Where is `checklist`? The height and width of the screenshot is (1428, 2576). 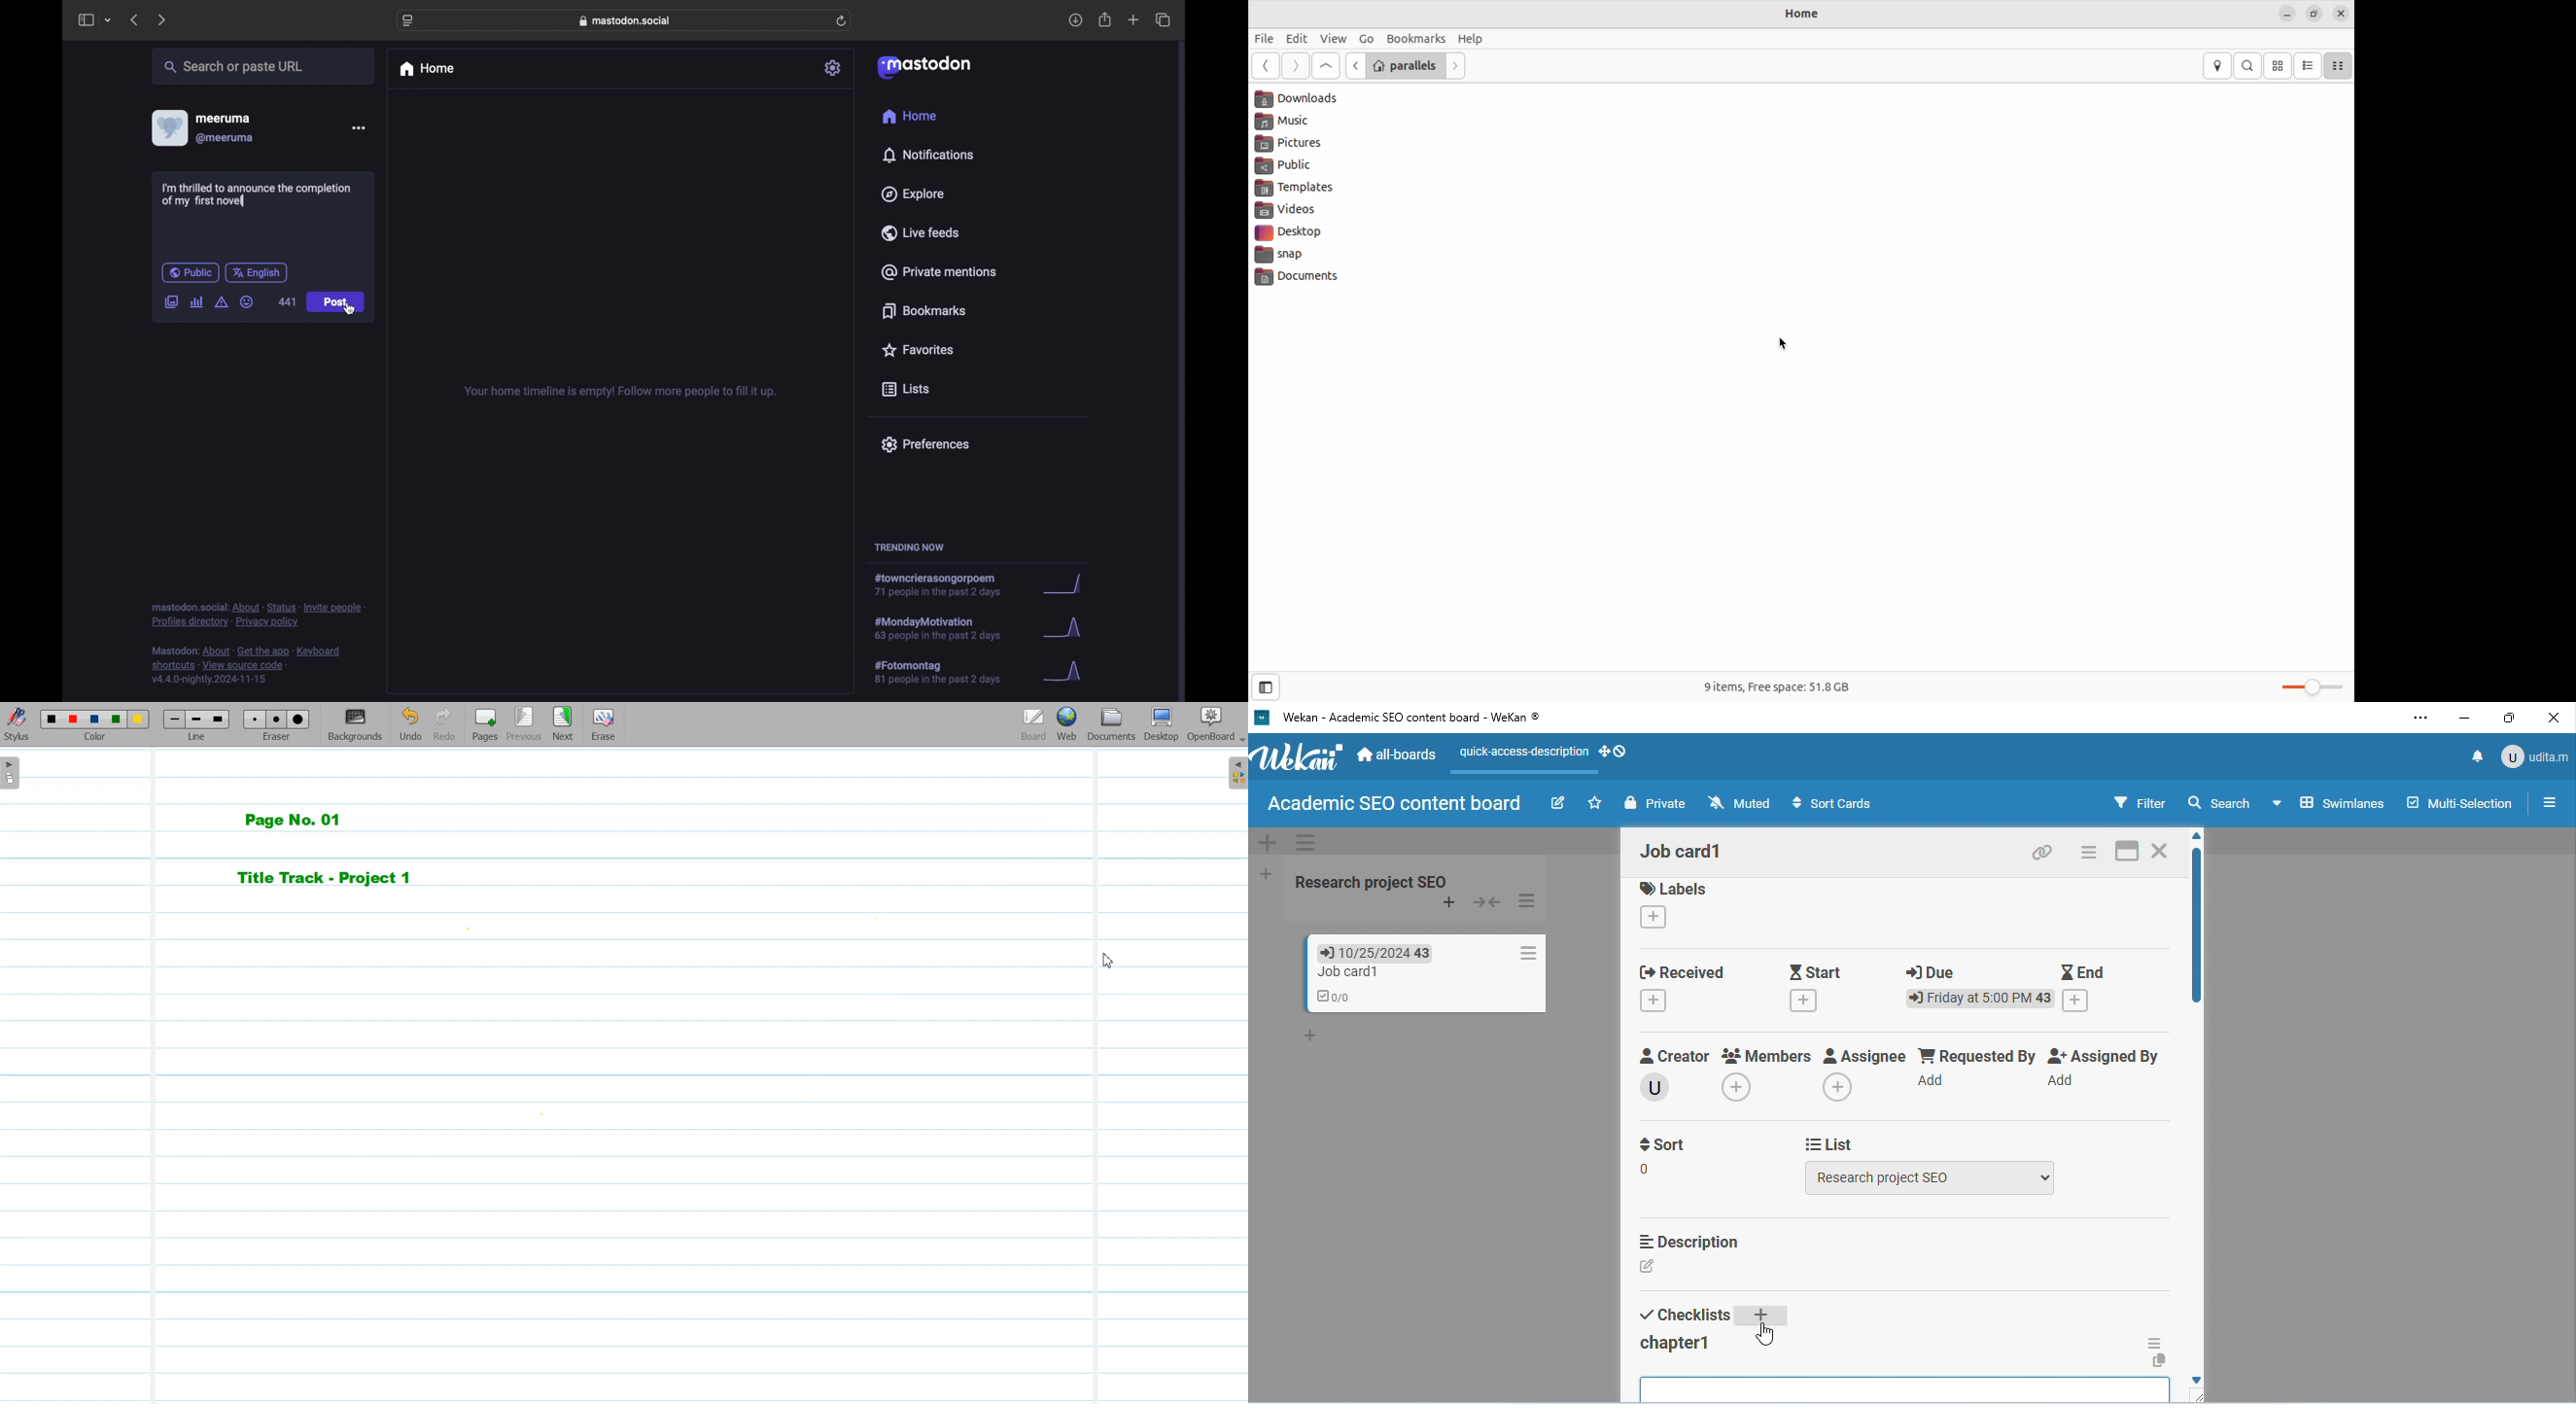 checklist is located at coordinates (1686, 1316).